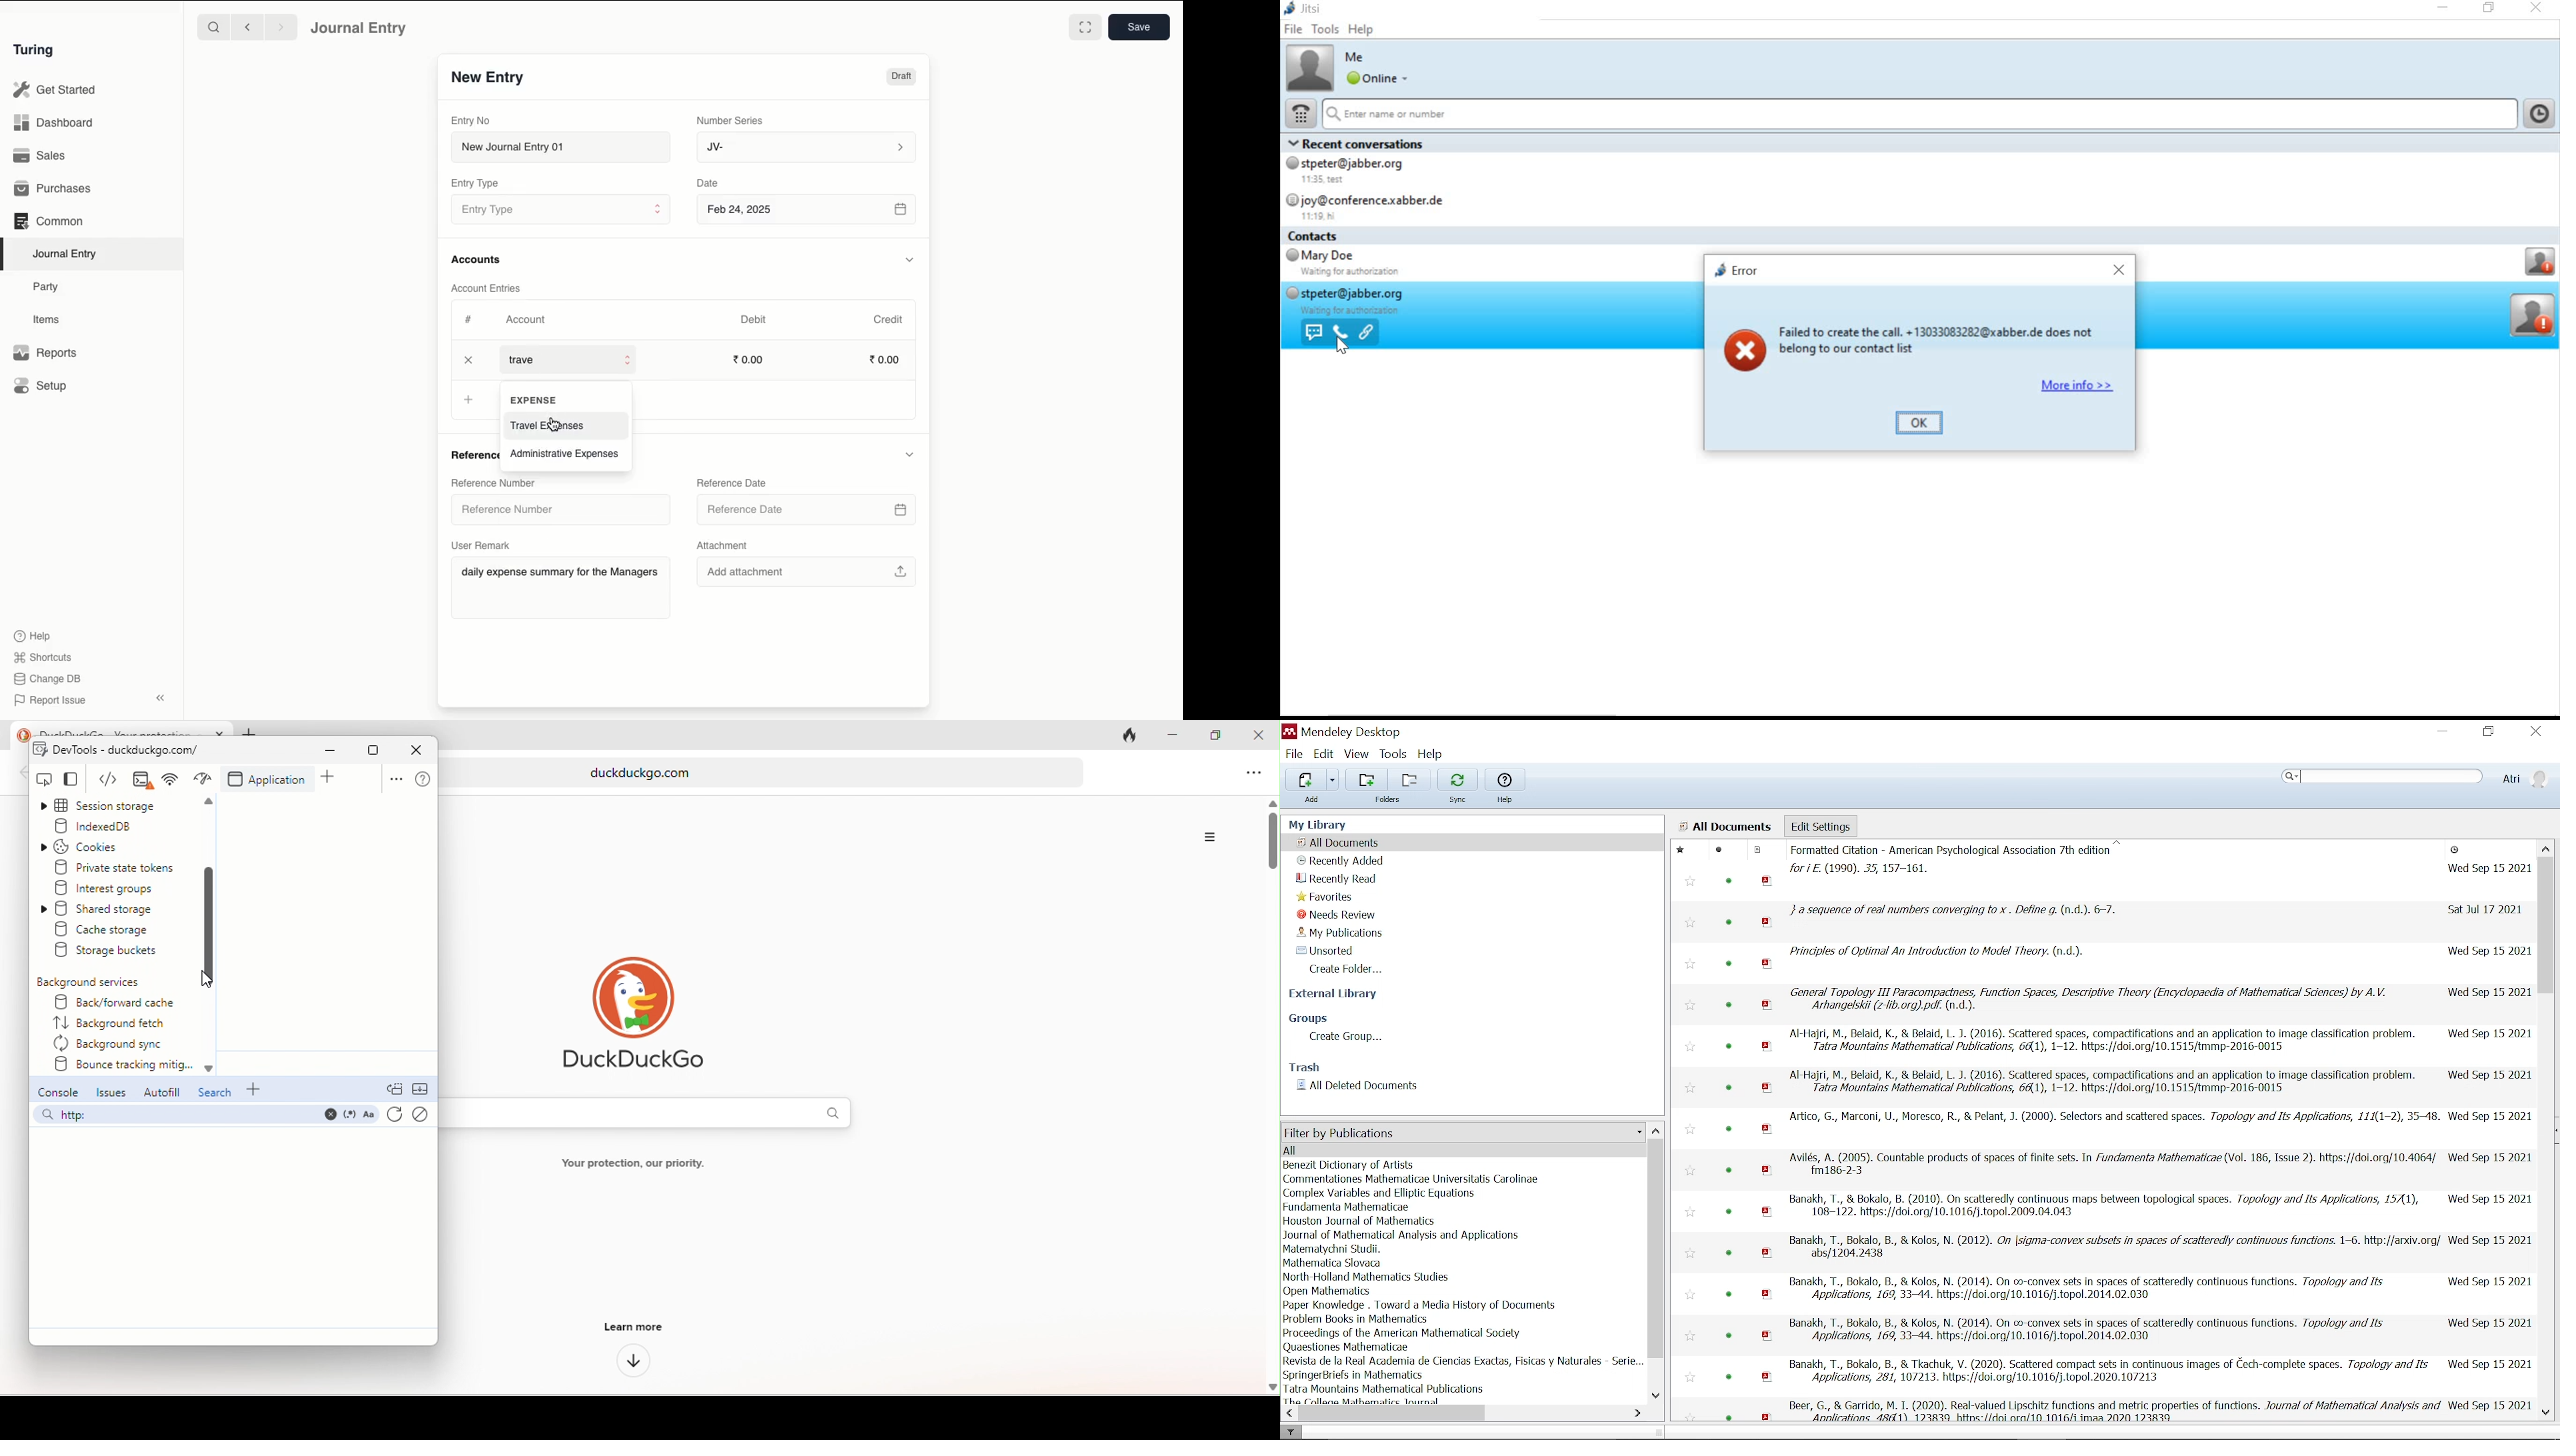  Describe the element at coordinates (489, 78) in the screenshot. I see `New Entry` at that location.